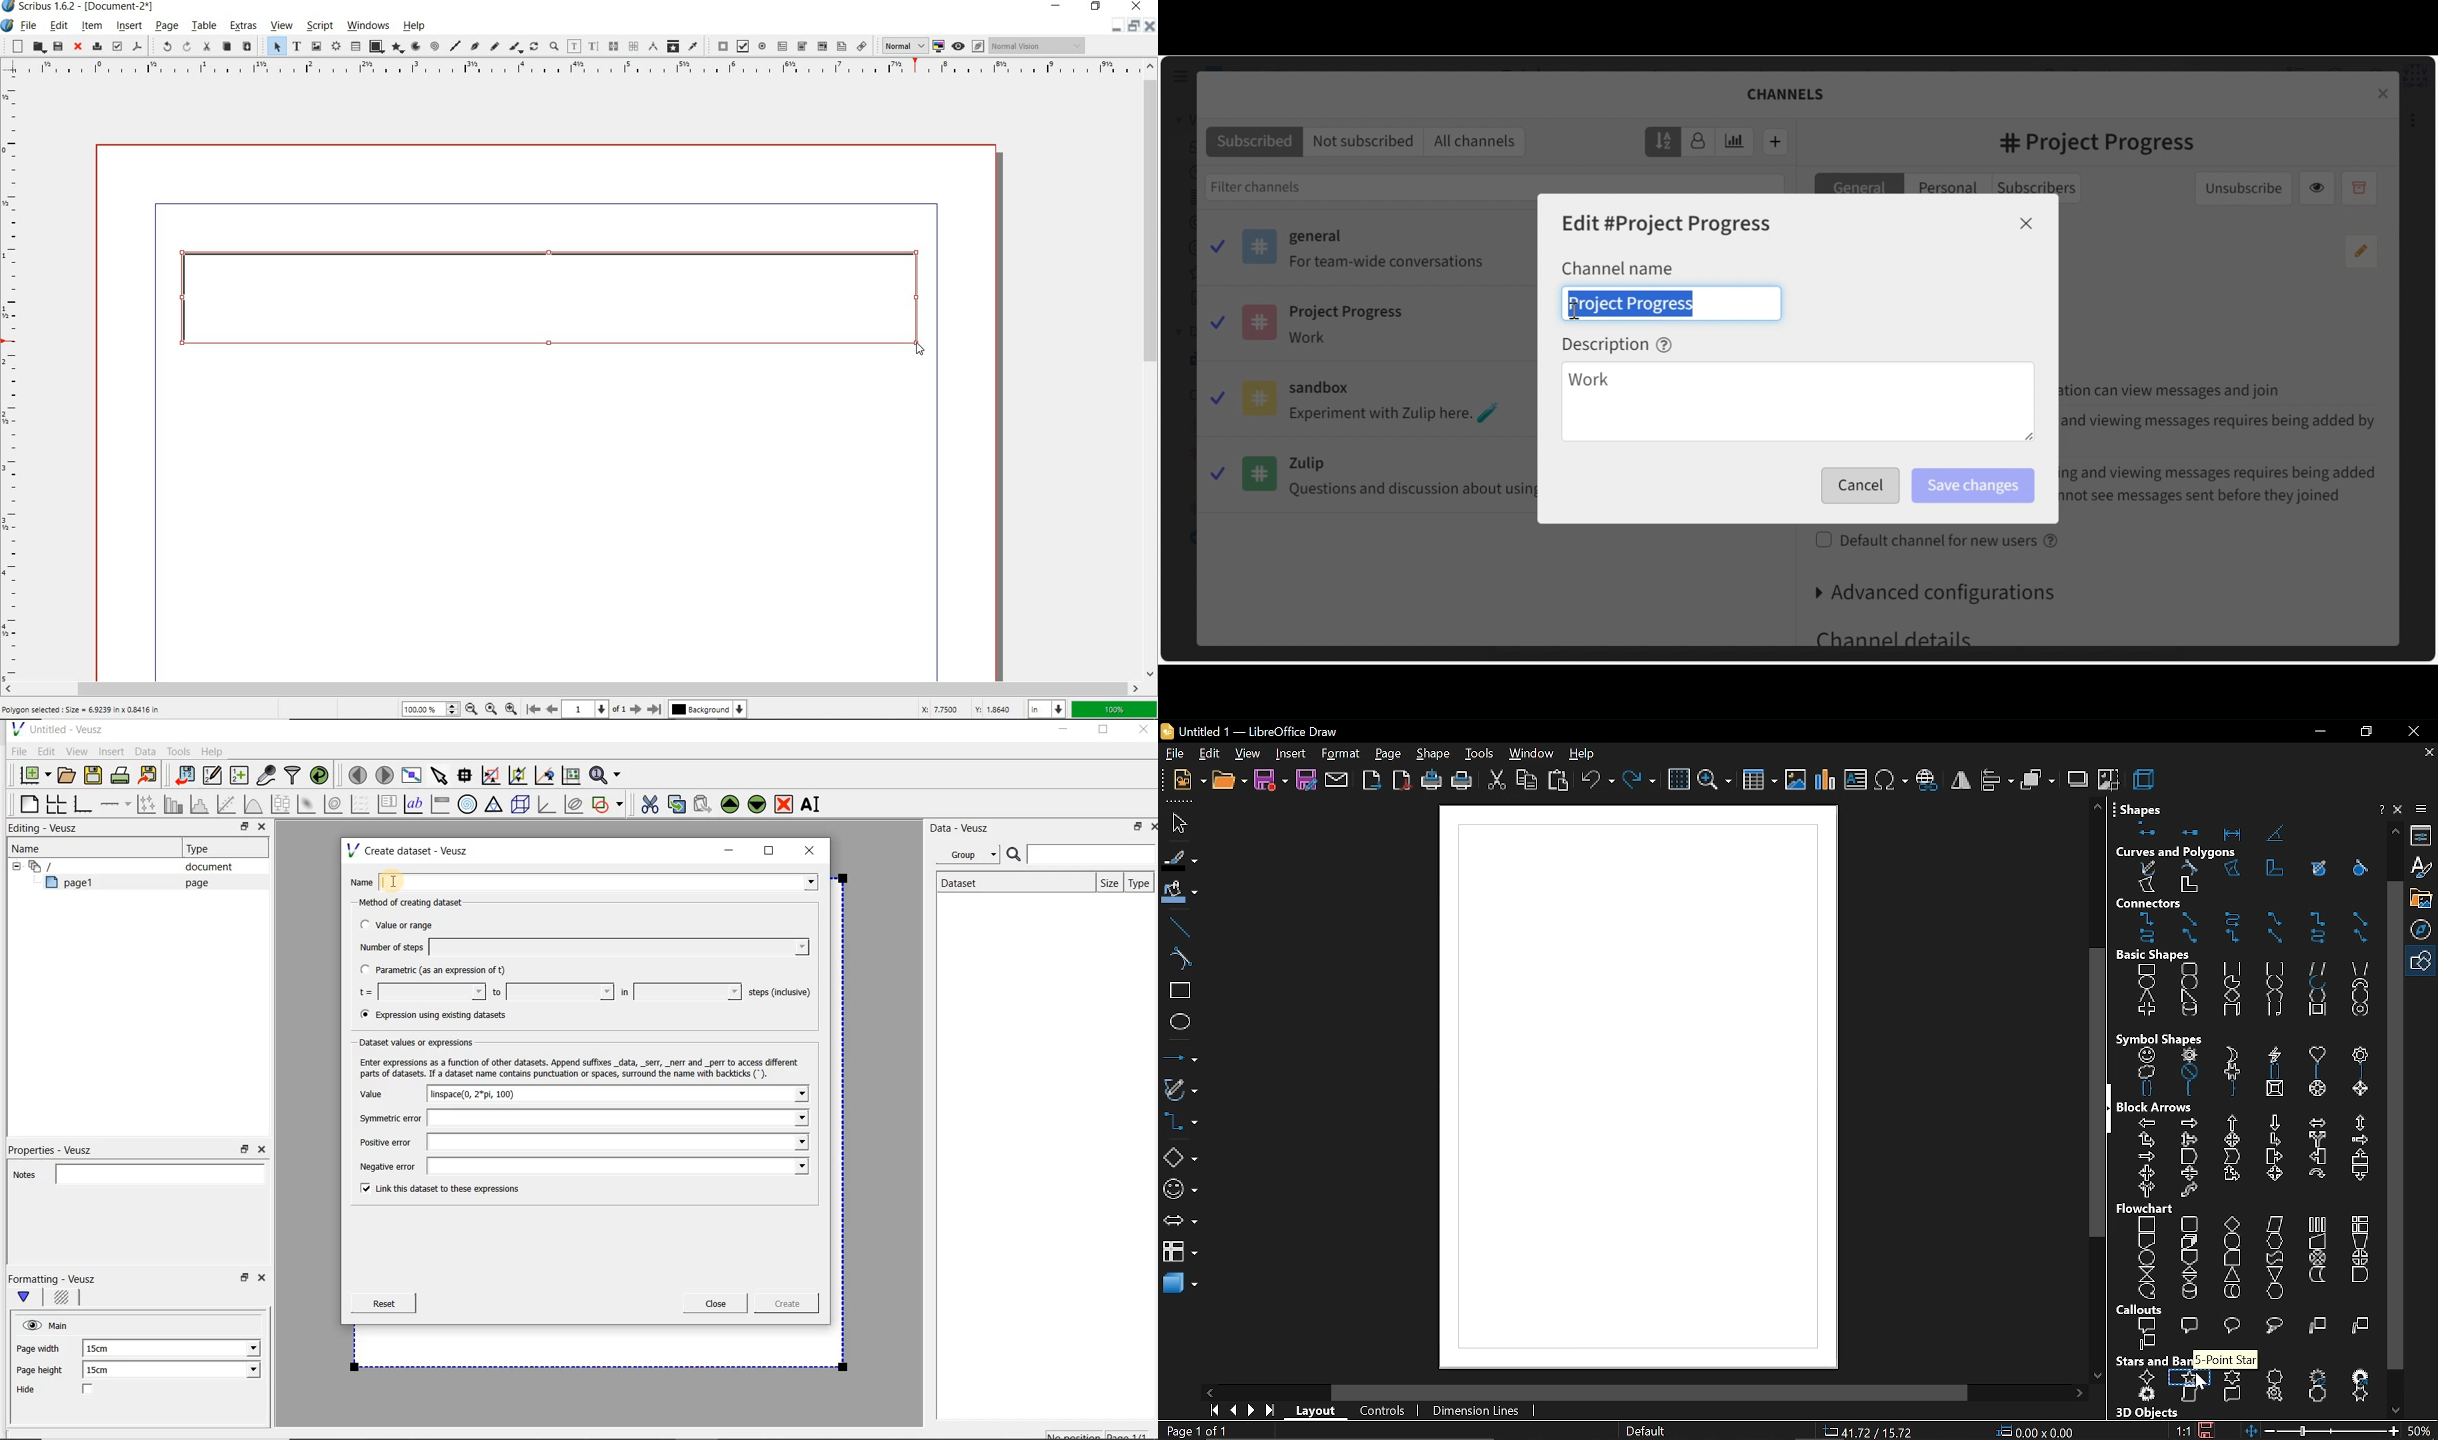 Image resolution: width=2464 pixels, height=1456 pixels. I want to click on Negative error , so click(581, 1168).